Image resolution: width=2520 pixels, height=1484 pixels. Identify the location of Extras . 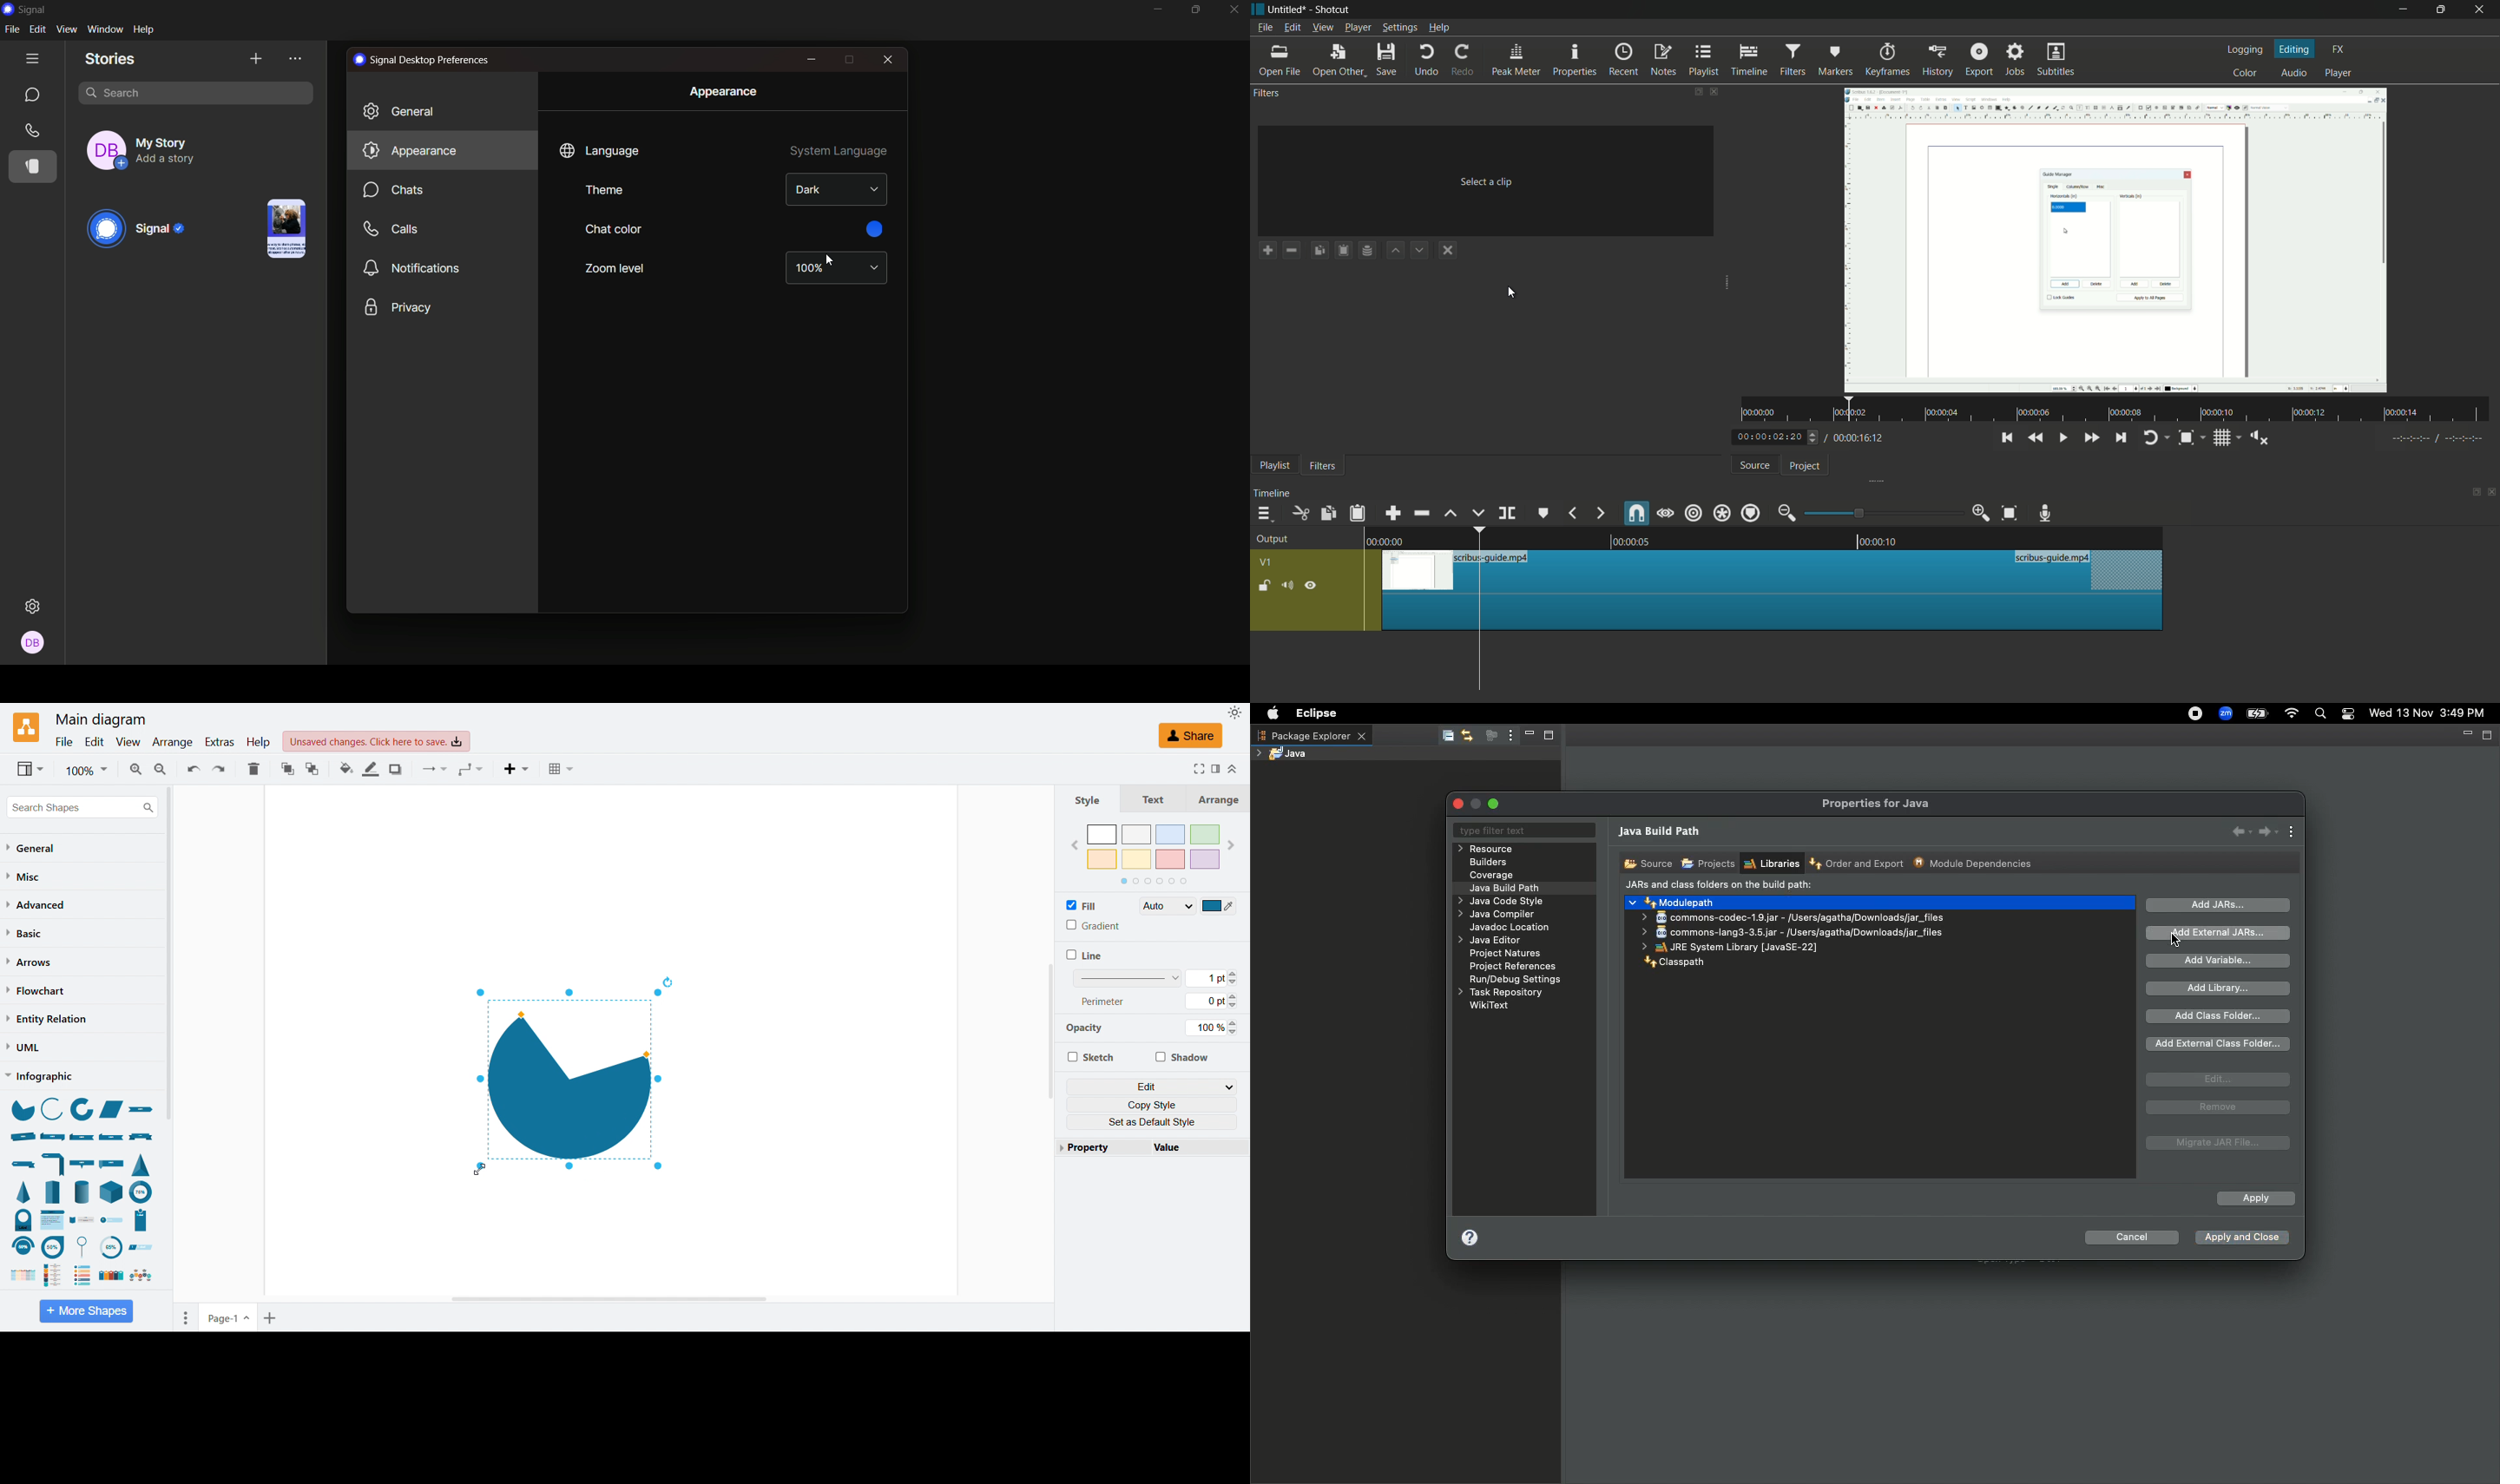
(221, 742).